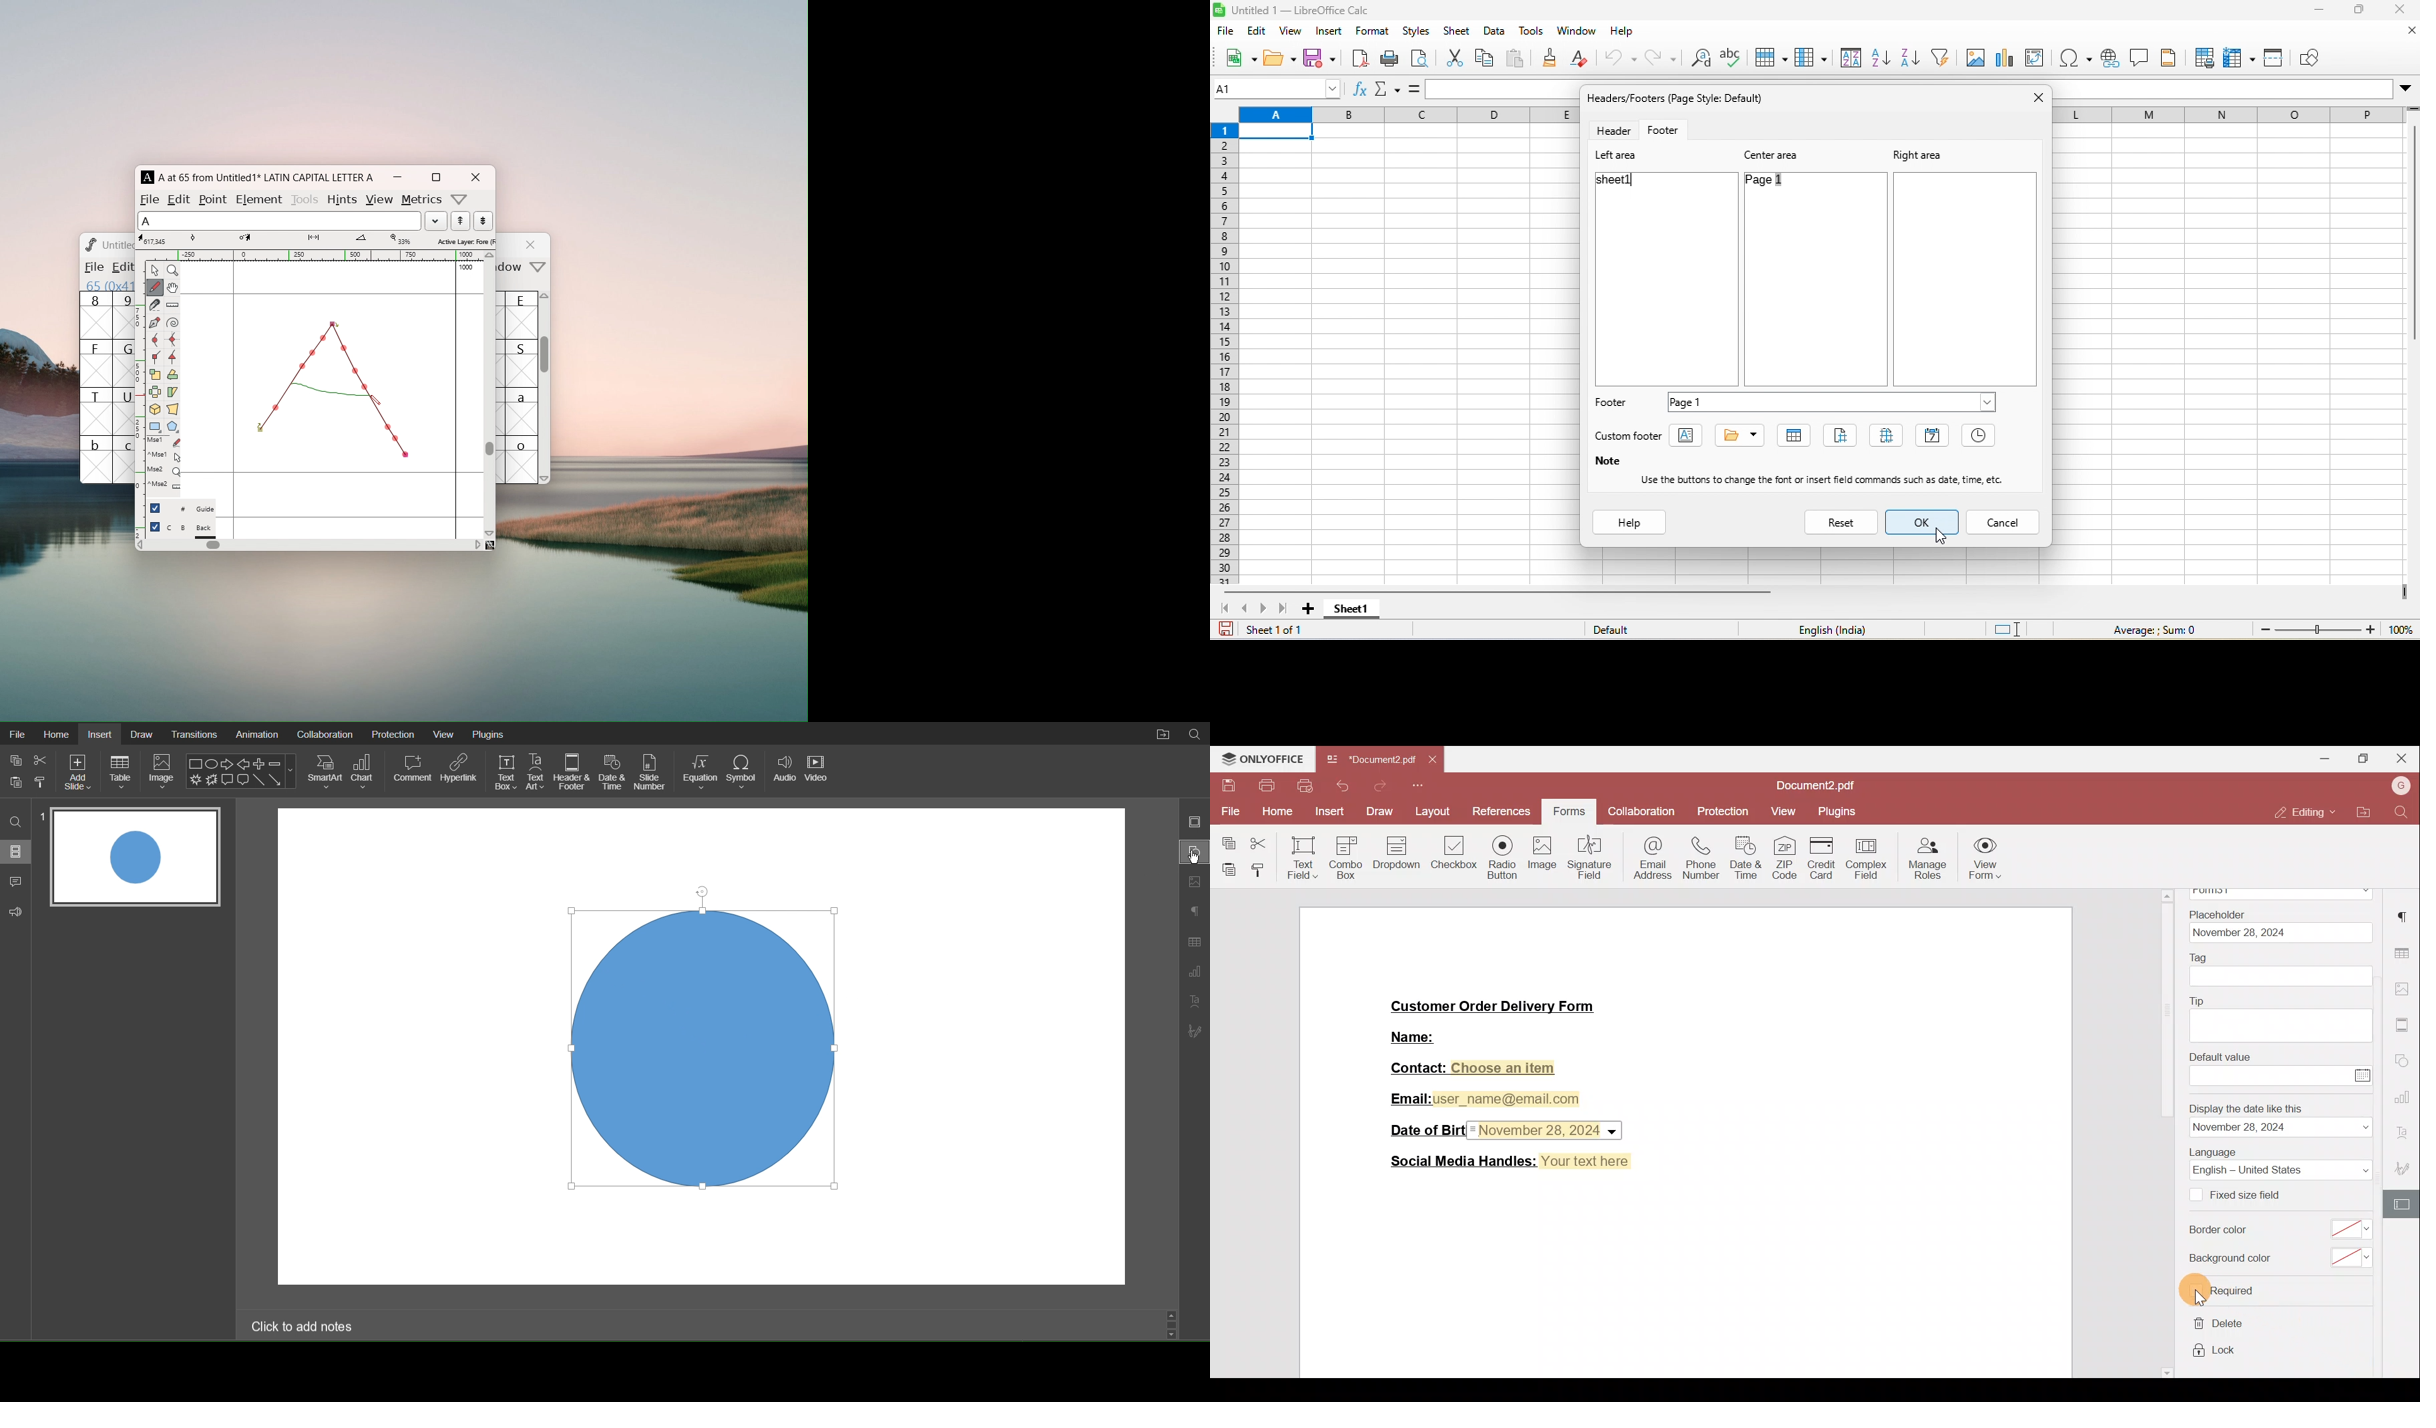 This screenshot has width=2436, height=1428. I want to click on Collaboration, so click(1639, 813).